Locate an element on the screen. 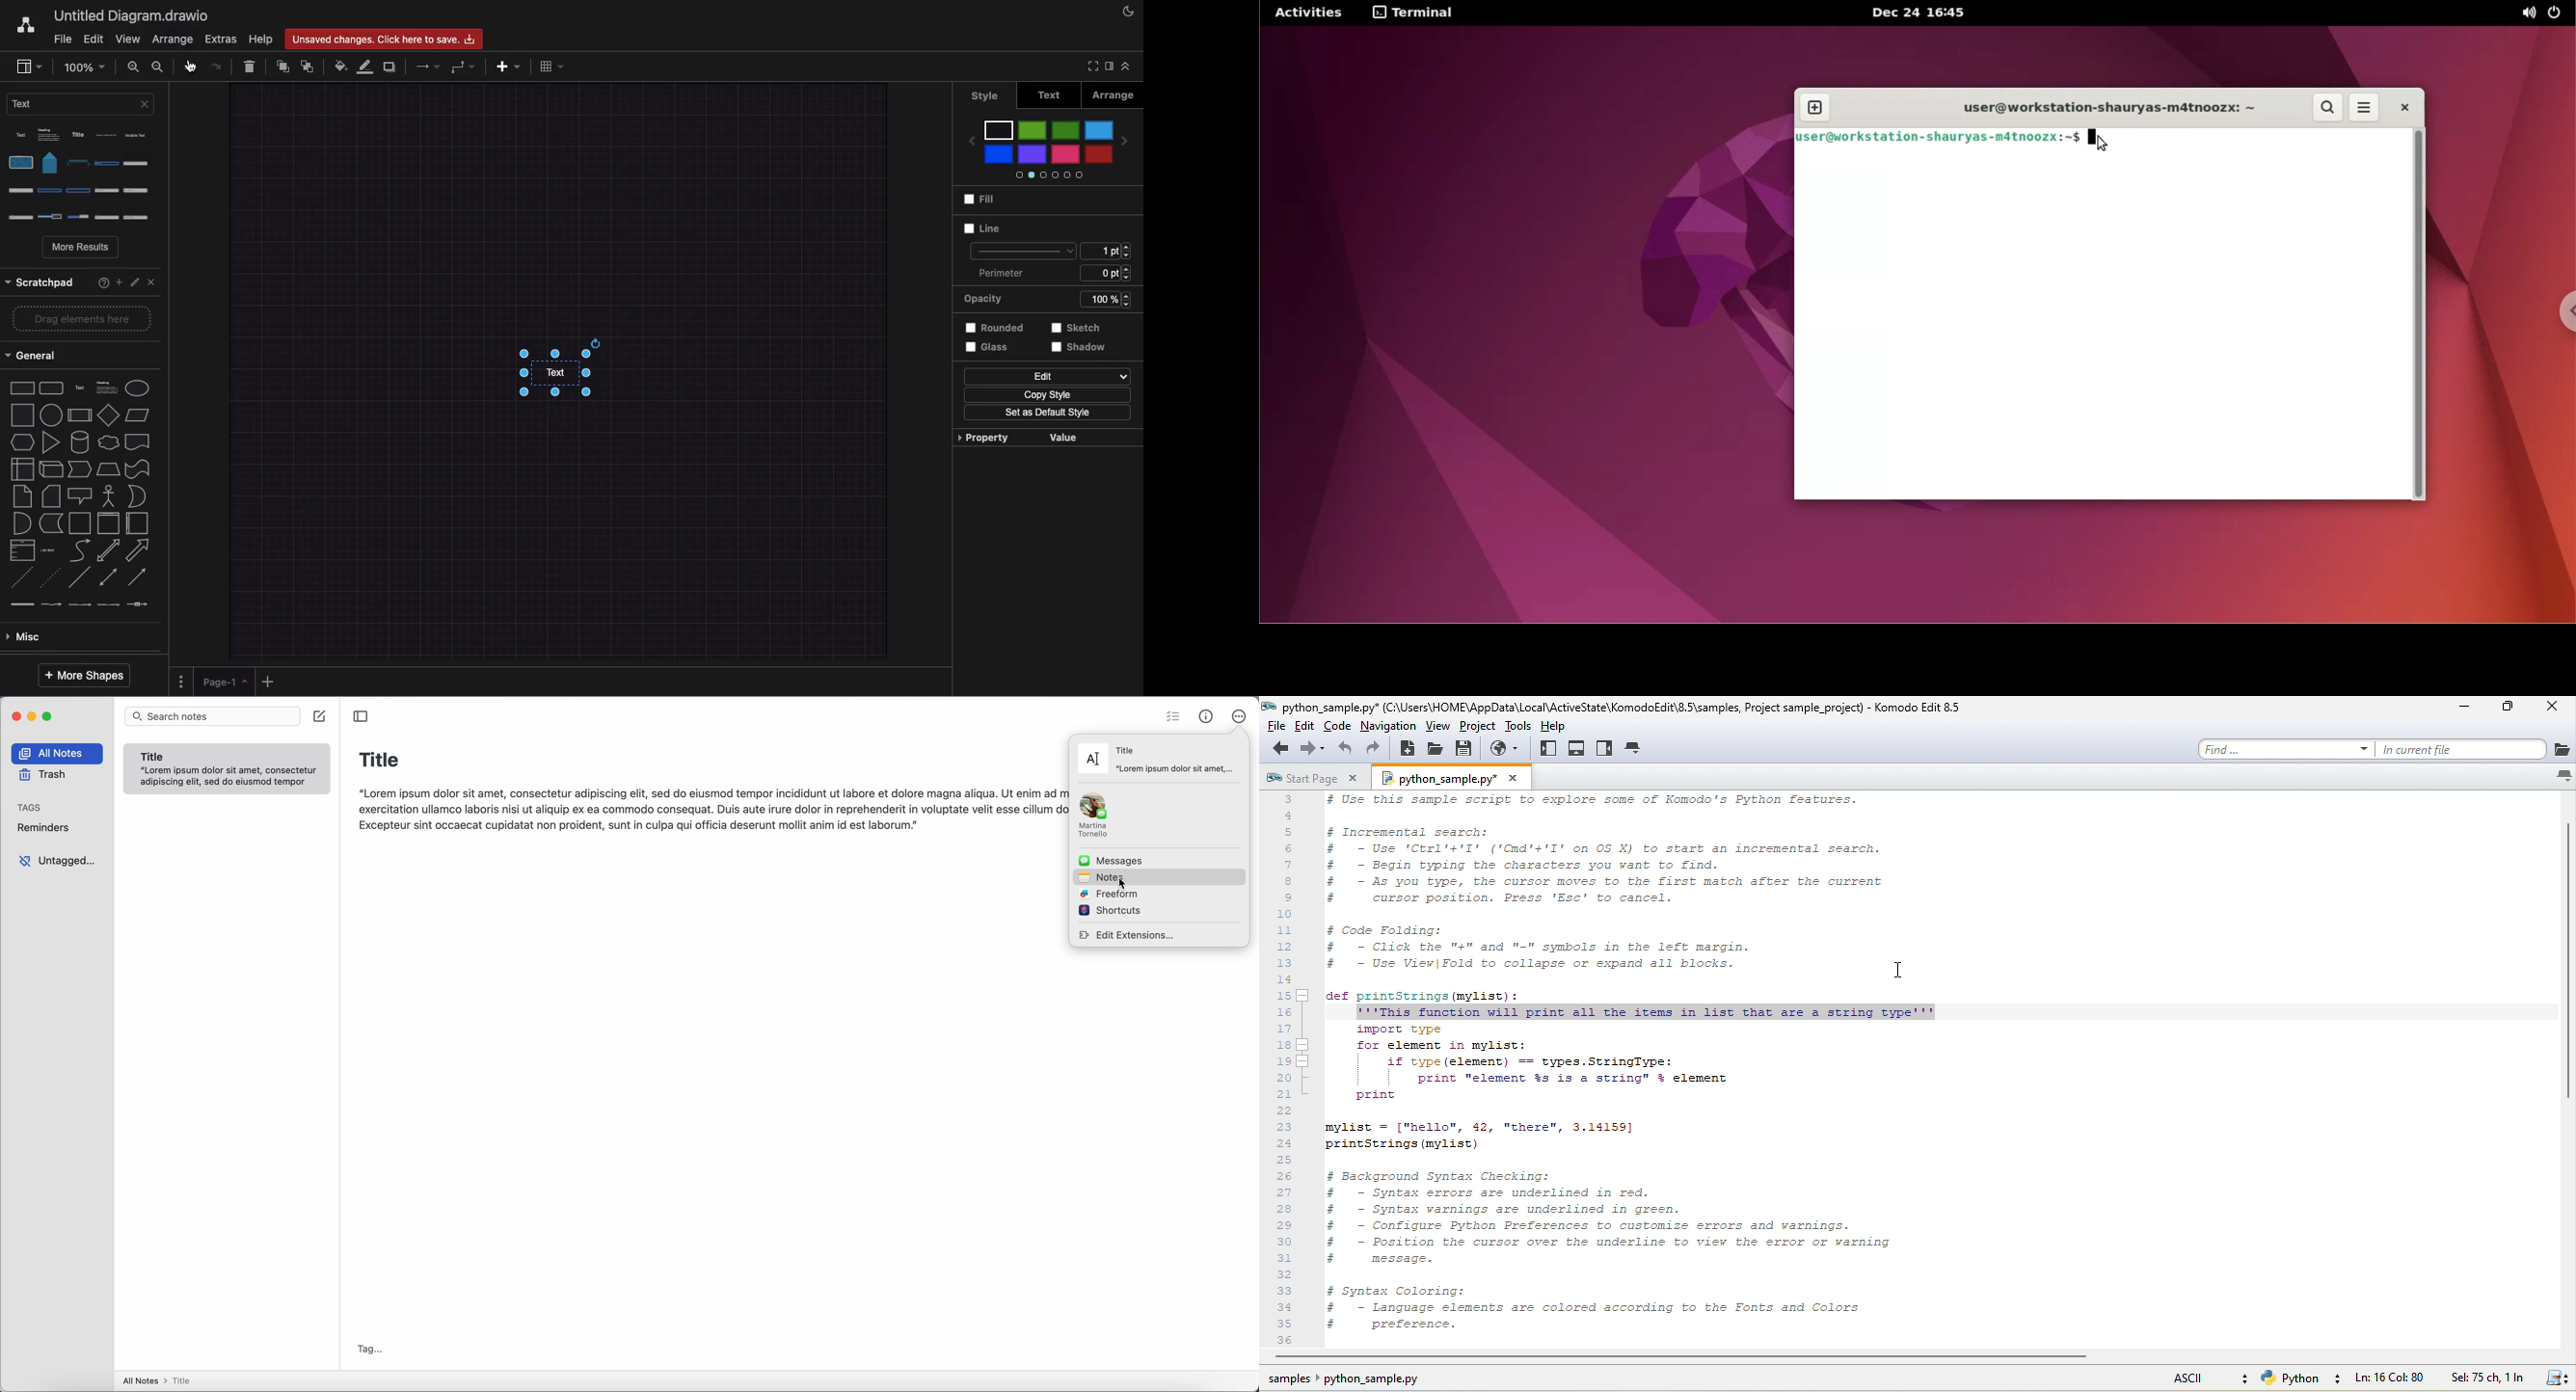 This screenshot has height=1400, width=2576. Line color is located at coordinates (366, 68).